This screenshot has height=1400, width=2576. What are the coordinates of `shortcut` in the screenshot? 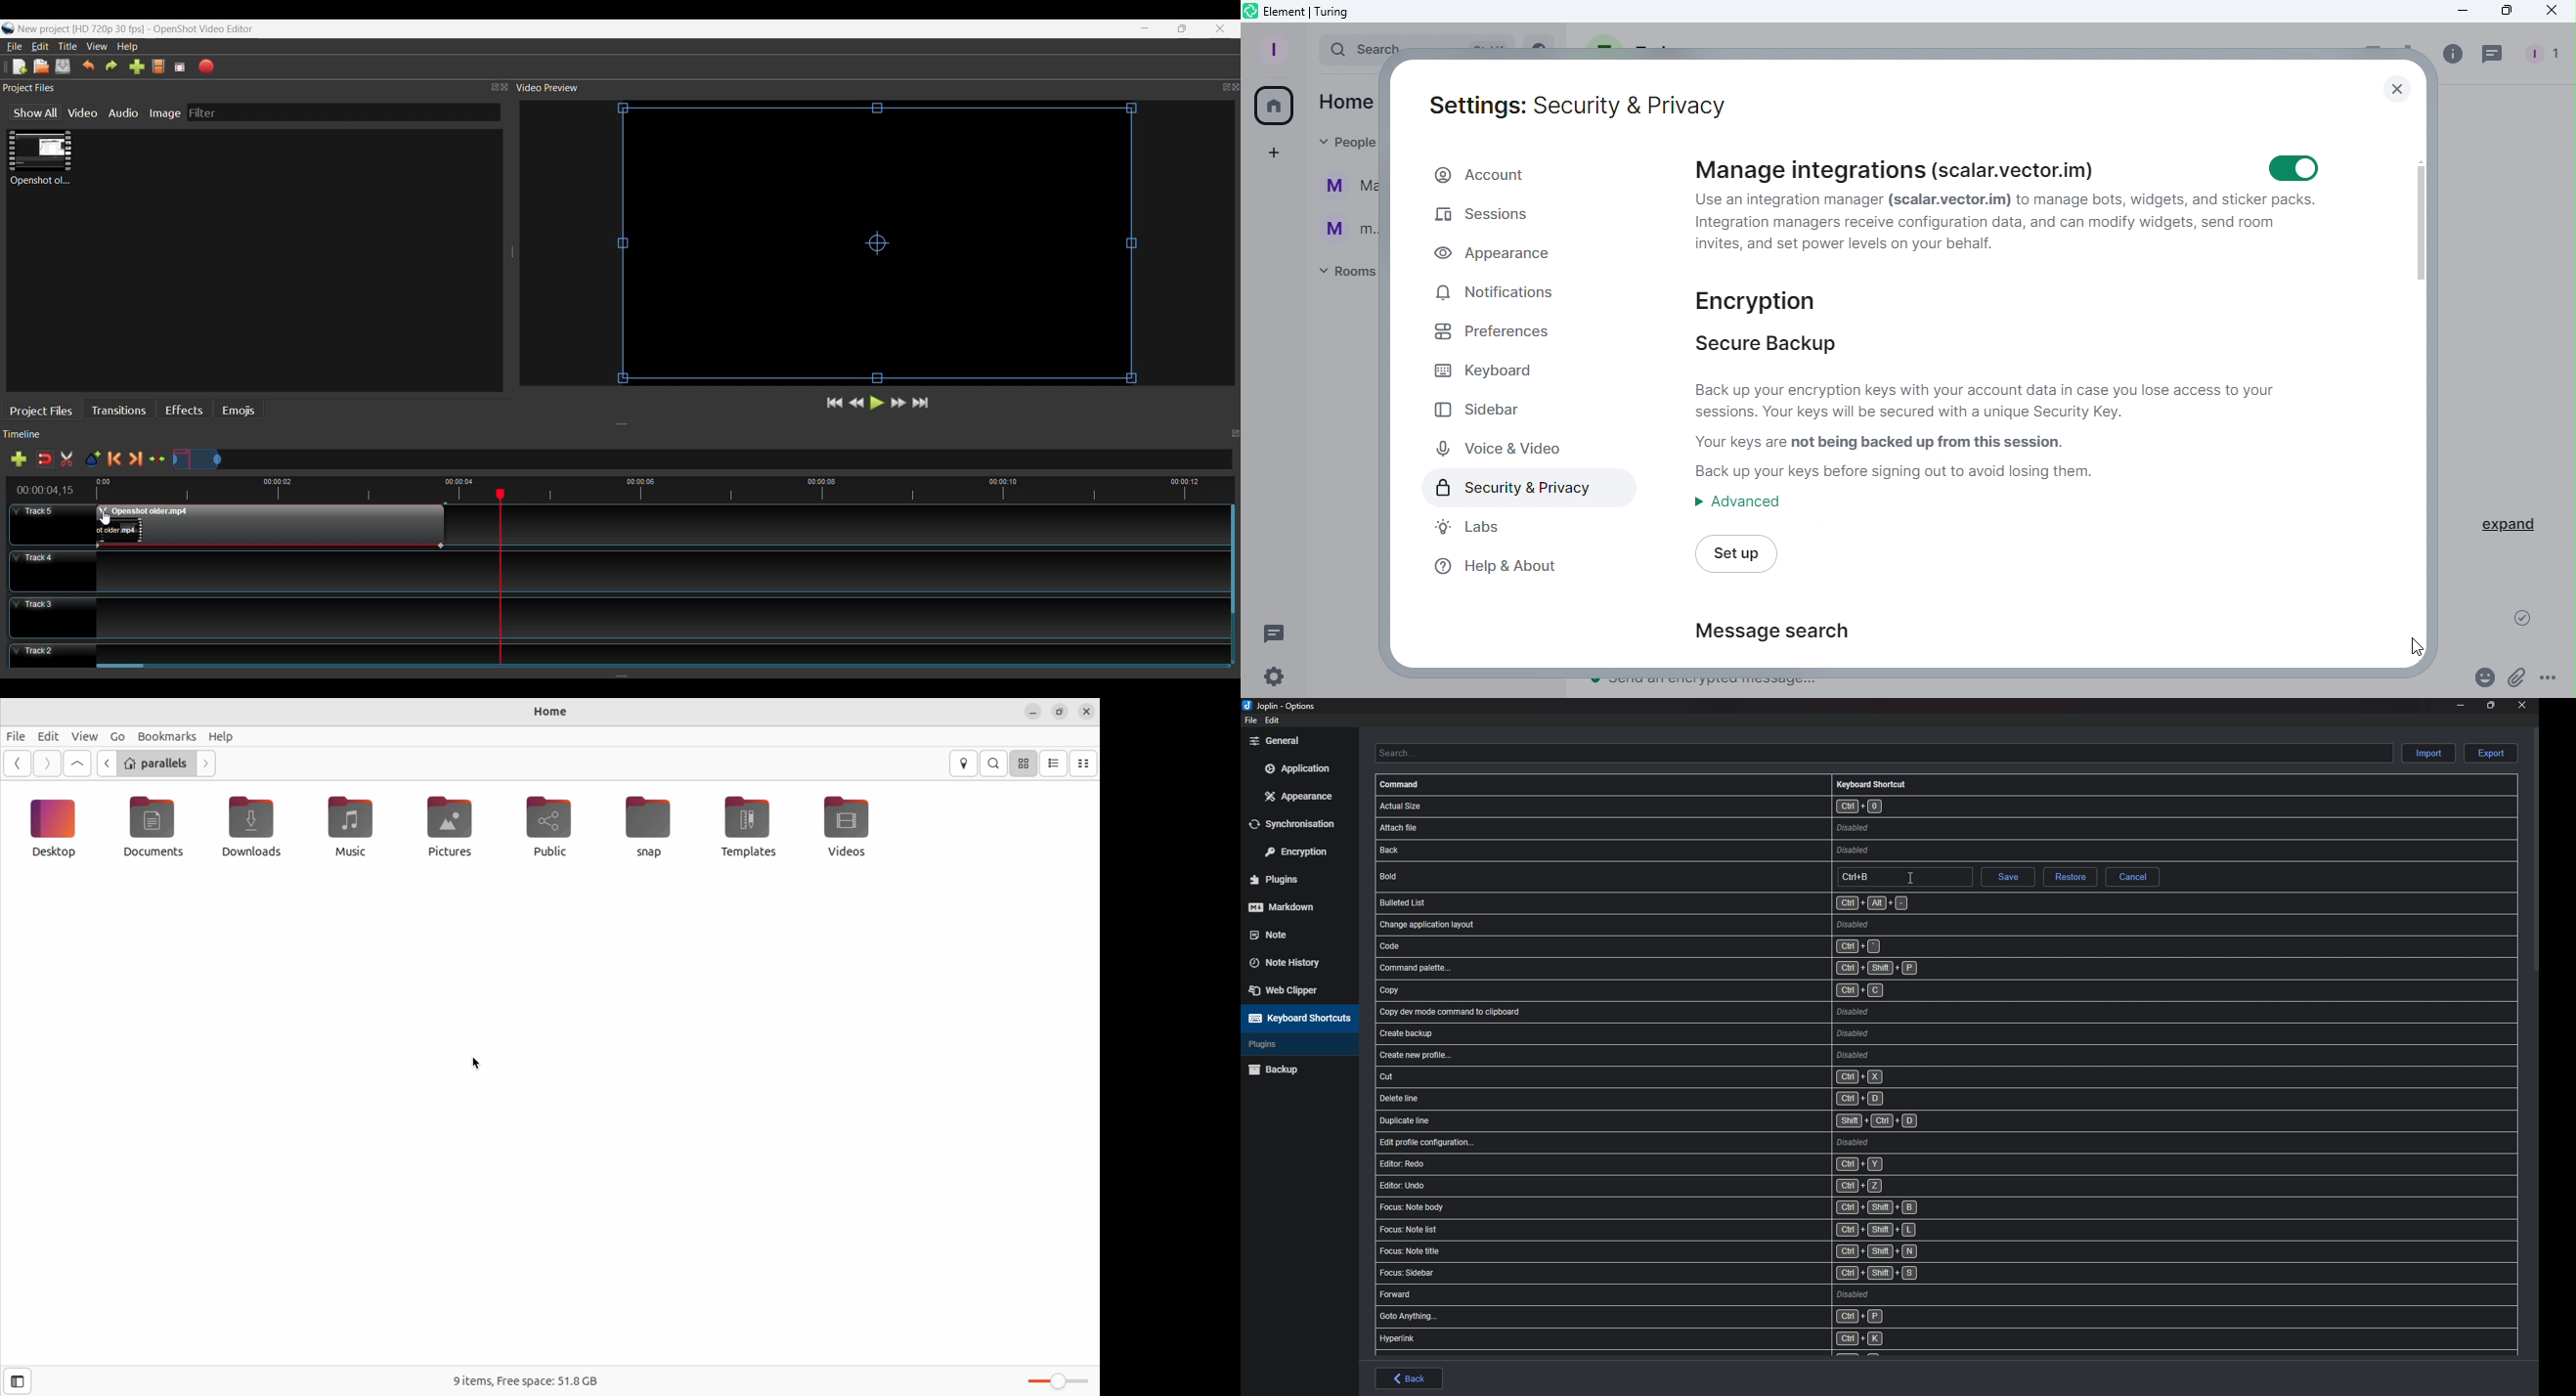 It's located at (1689, 1207).